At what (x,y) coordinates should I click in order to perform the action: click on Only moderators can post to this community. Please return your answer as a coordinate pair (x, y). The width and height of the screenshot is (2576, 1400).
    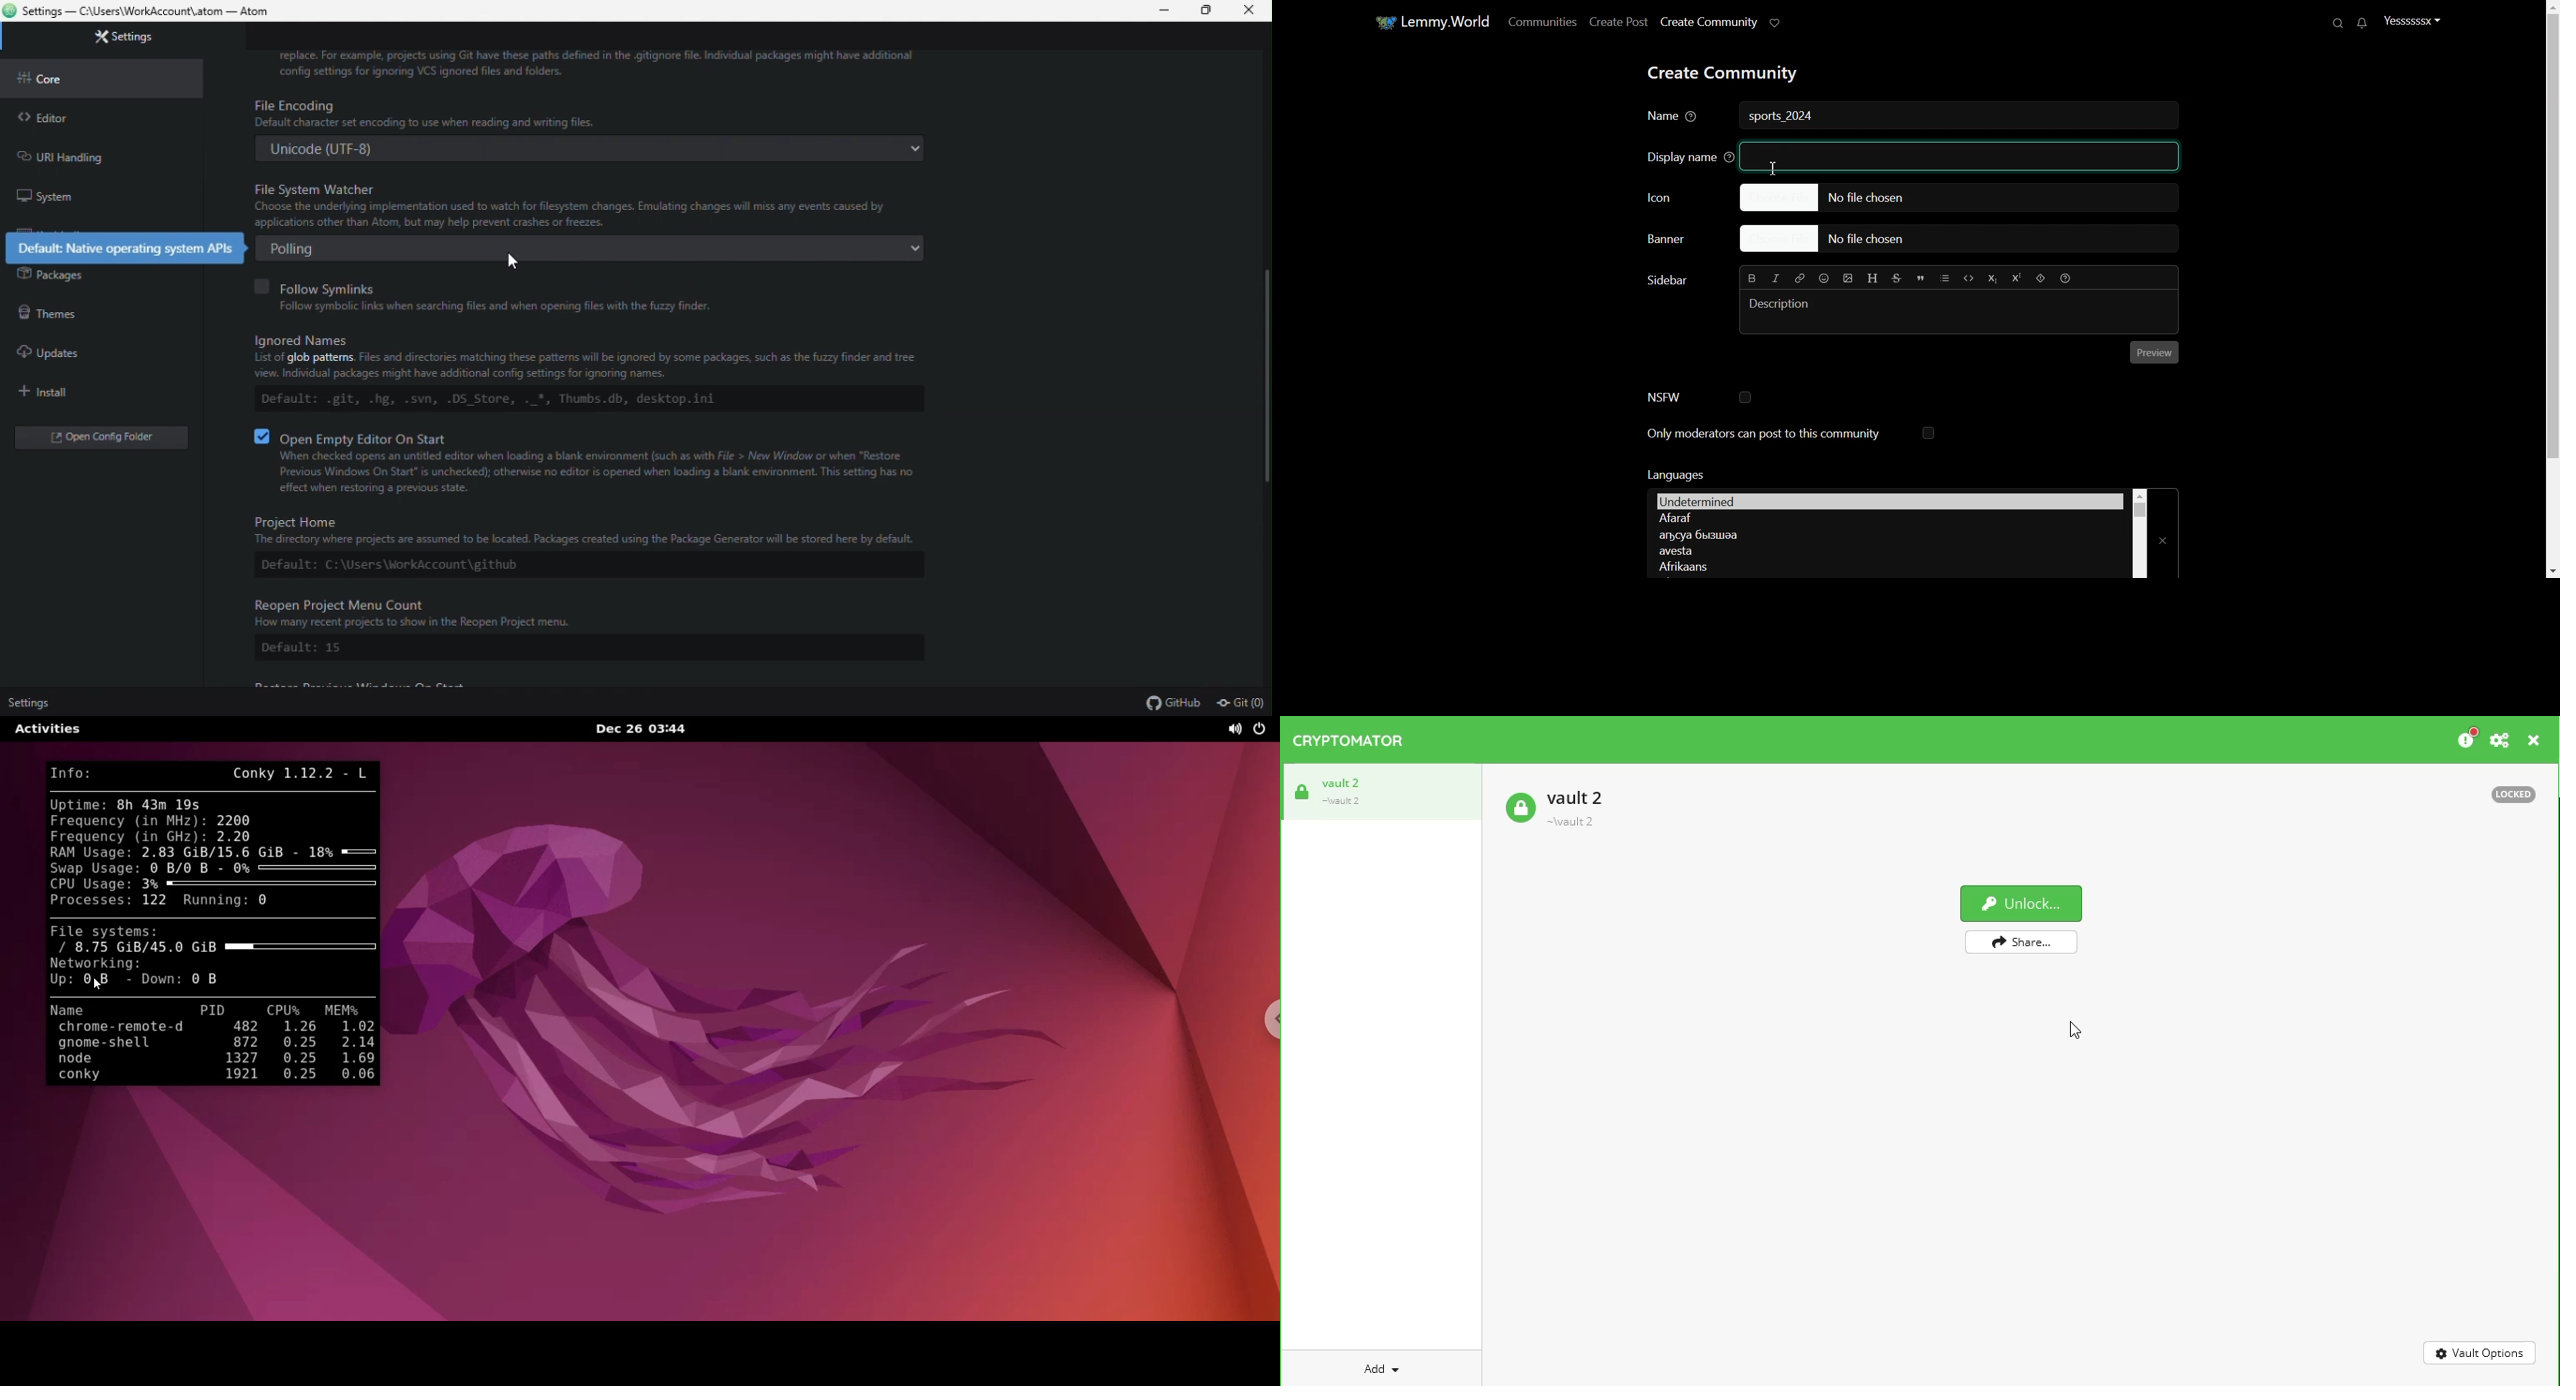
    Looking at the image, I should click on (1791, 435).